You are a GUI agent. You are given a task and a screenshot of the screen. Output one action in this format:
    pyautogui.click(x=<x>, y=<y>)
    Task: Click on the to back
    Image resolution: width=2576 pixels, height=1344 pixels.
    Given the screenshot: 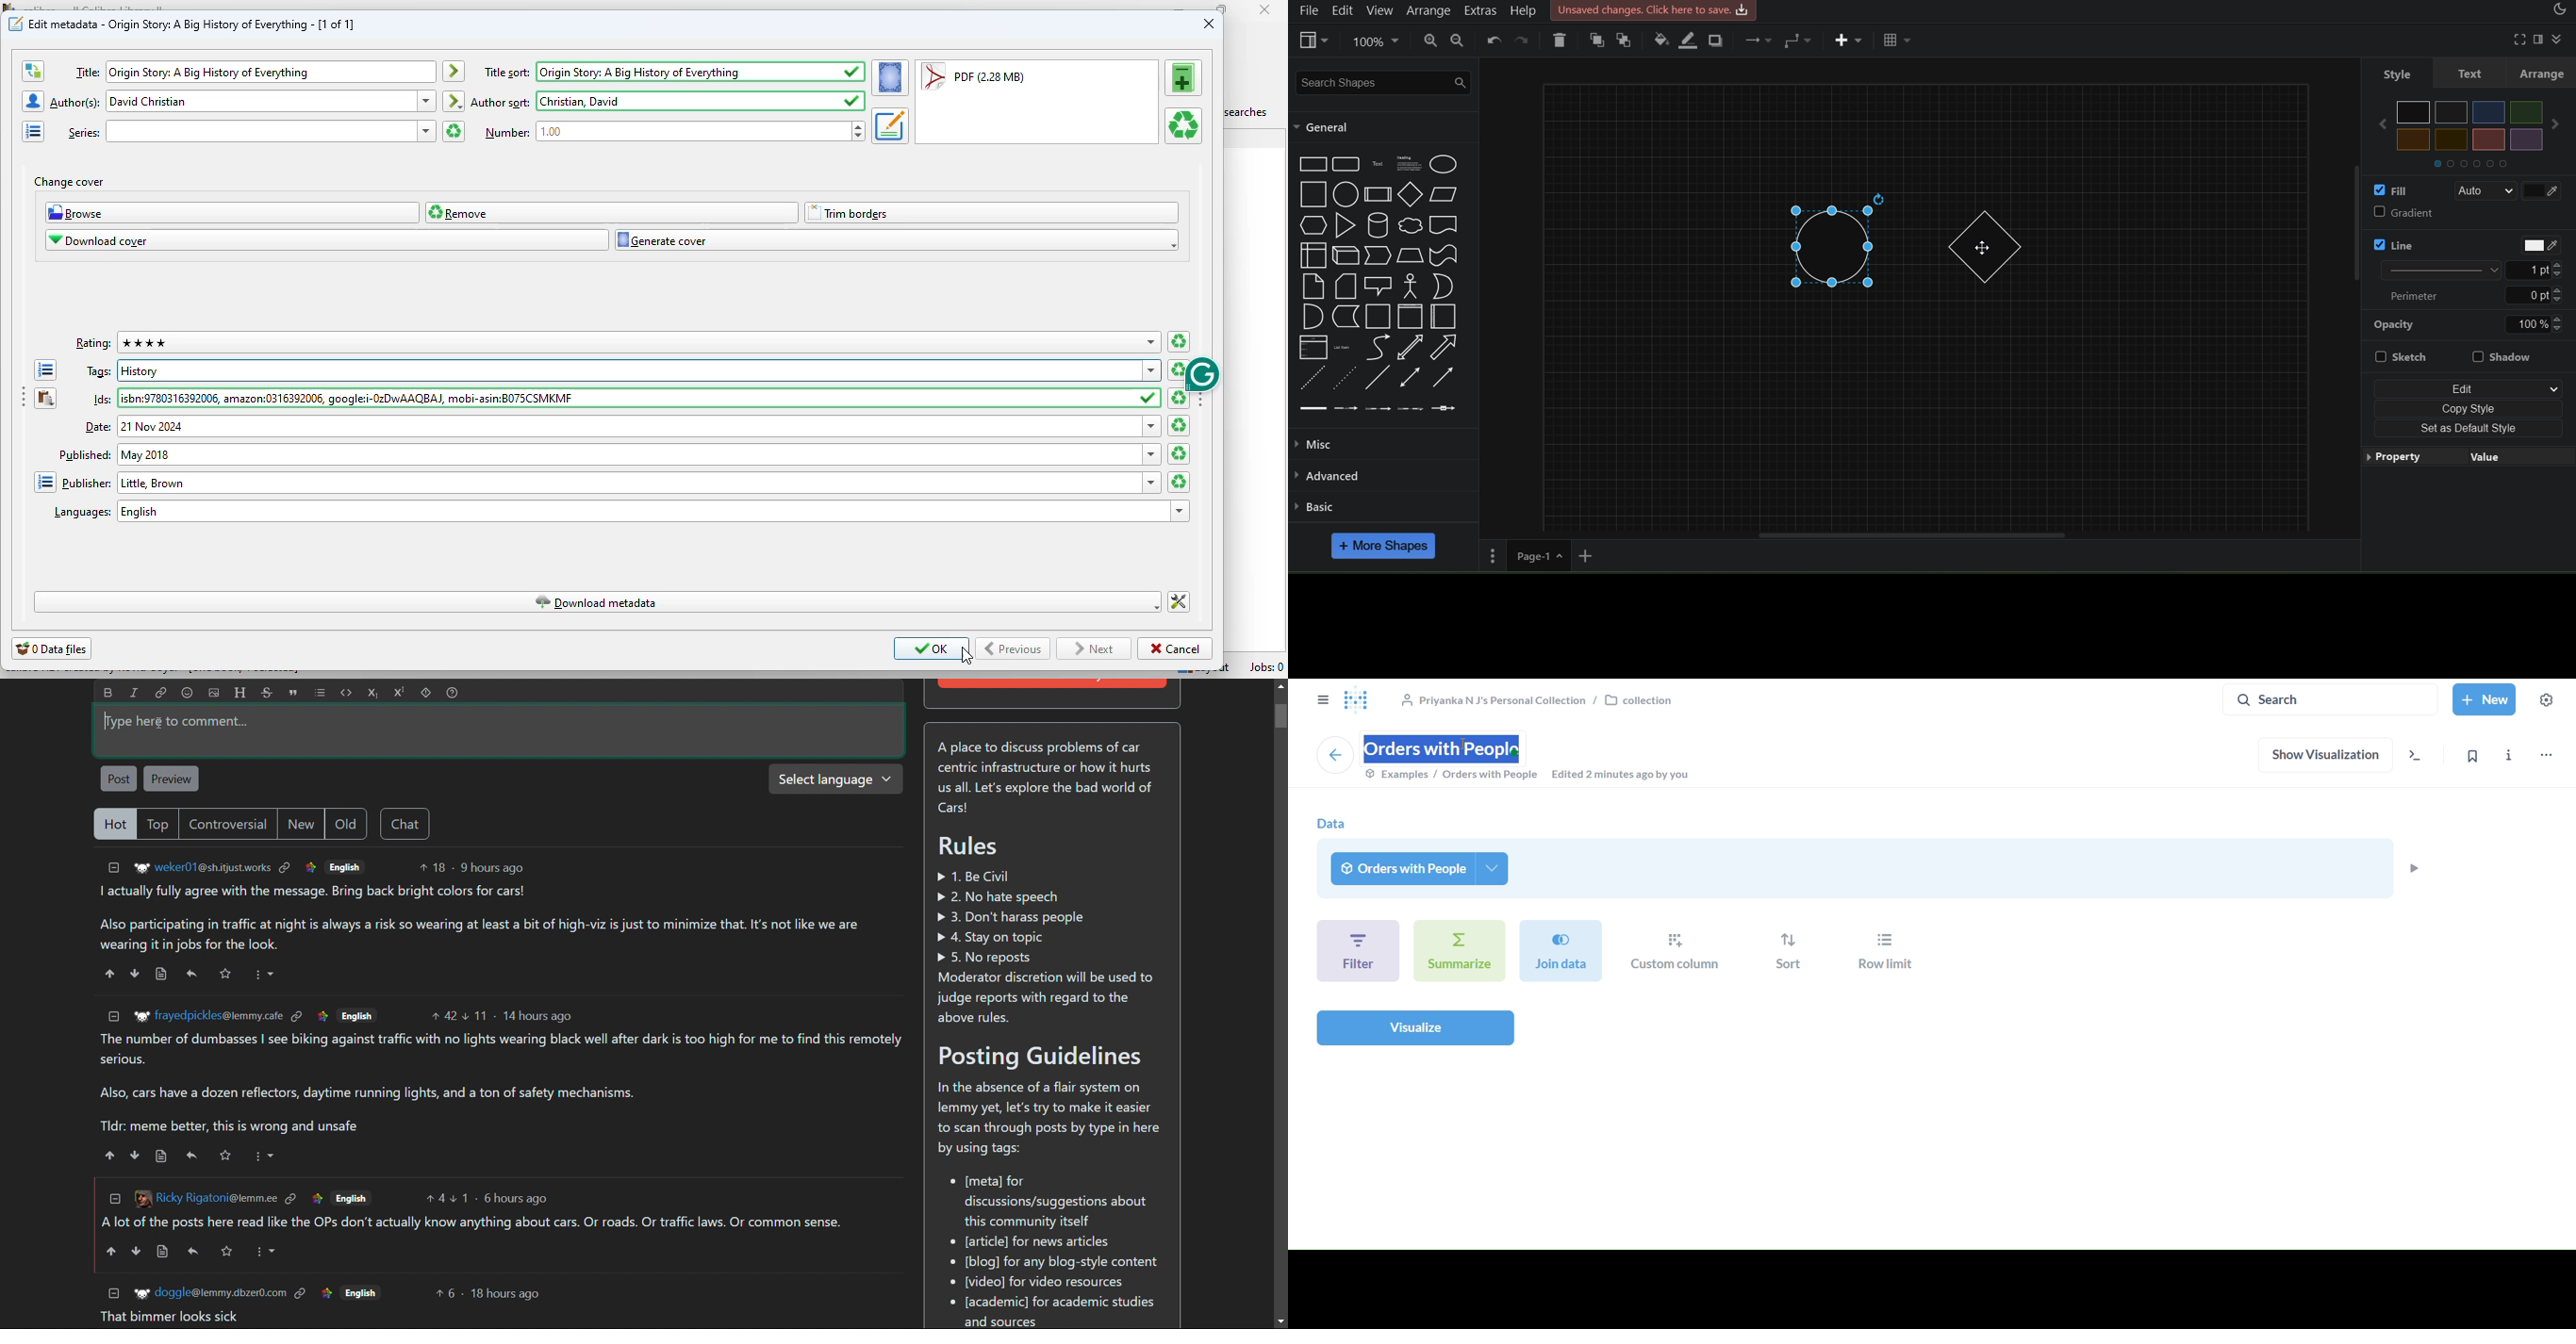 What is the action you would take?
    pyautogui.click(x=1627, y=42)
    